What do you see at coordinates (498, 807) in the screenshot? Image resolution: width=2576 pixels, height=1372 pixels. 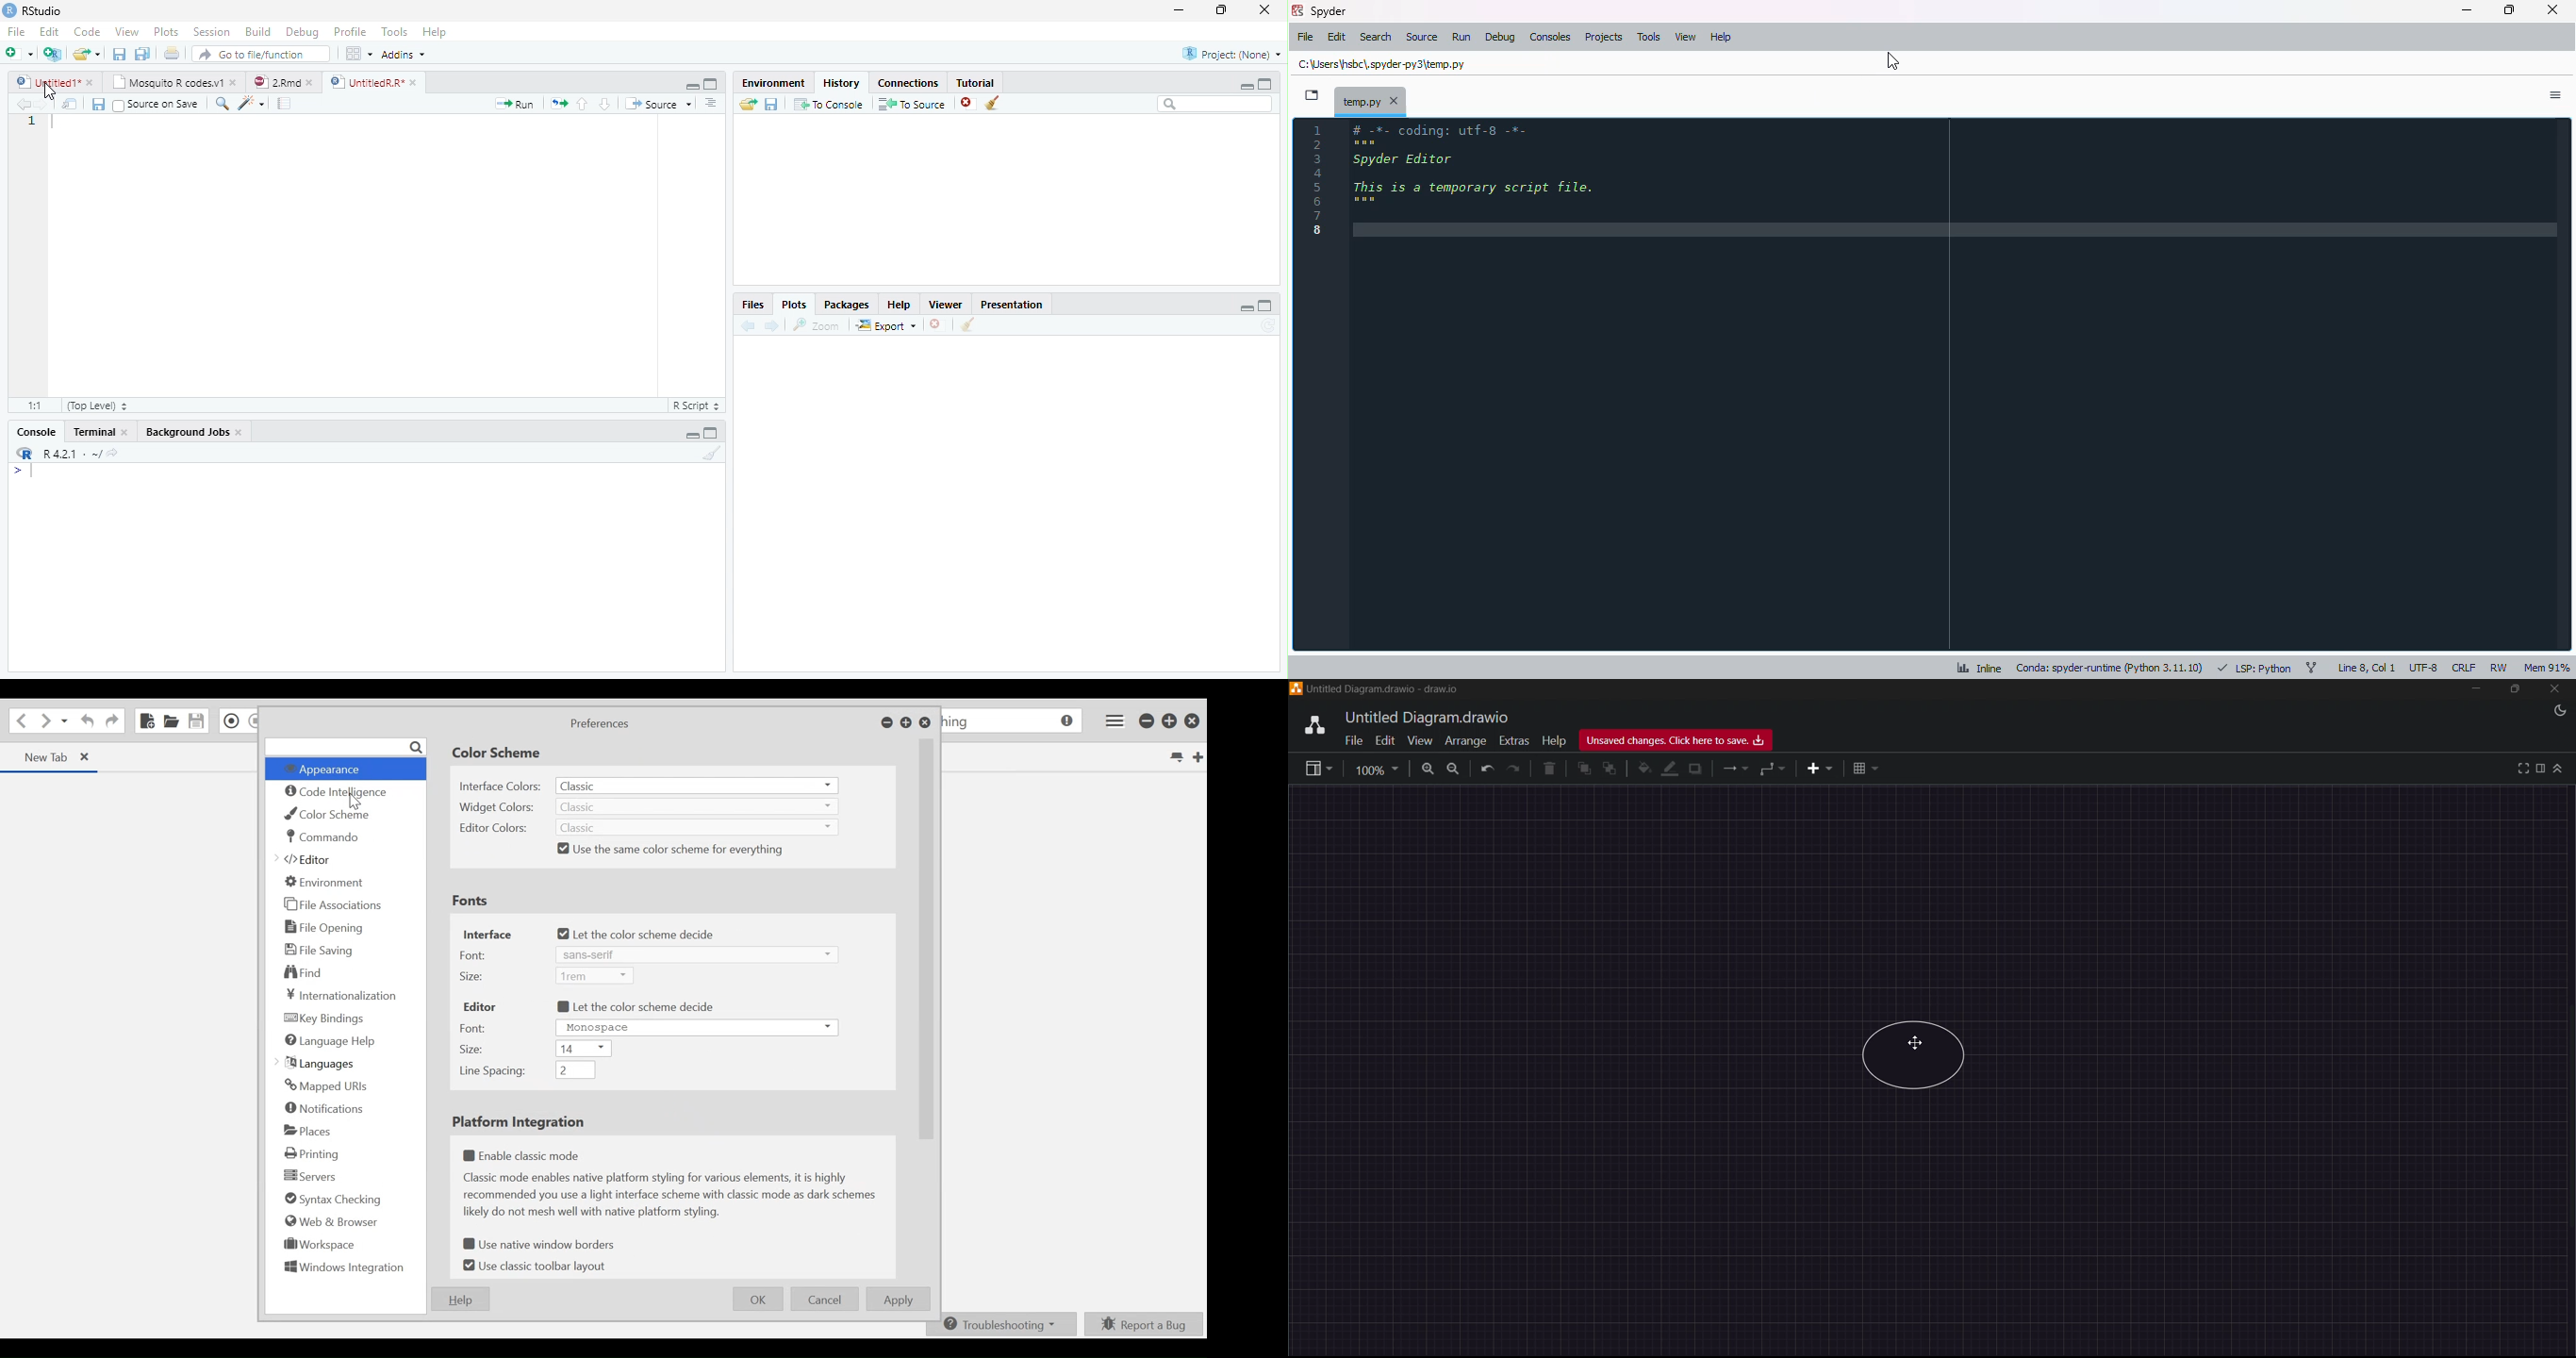 I see `Widget Colors:` at bounding box center [498, 807].